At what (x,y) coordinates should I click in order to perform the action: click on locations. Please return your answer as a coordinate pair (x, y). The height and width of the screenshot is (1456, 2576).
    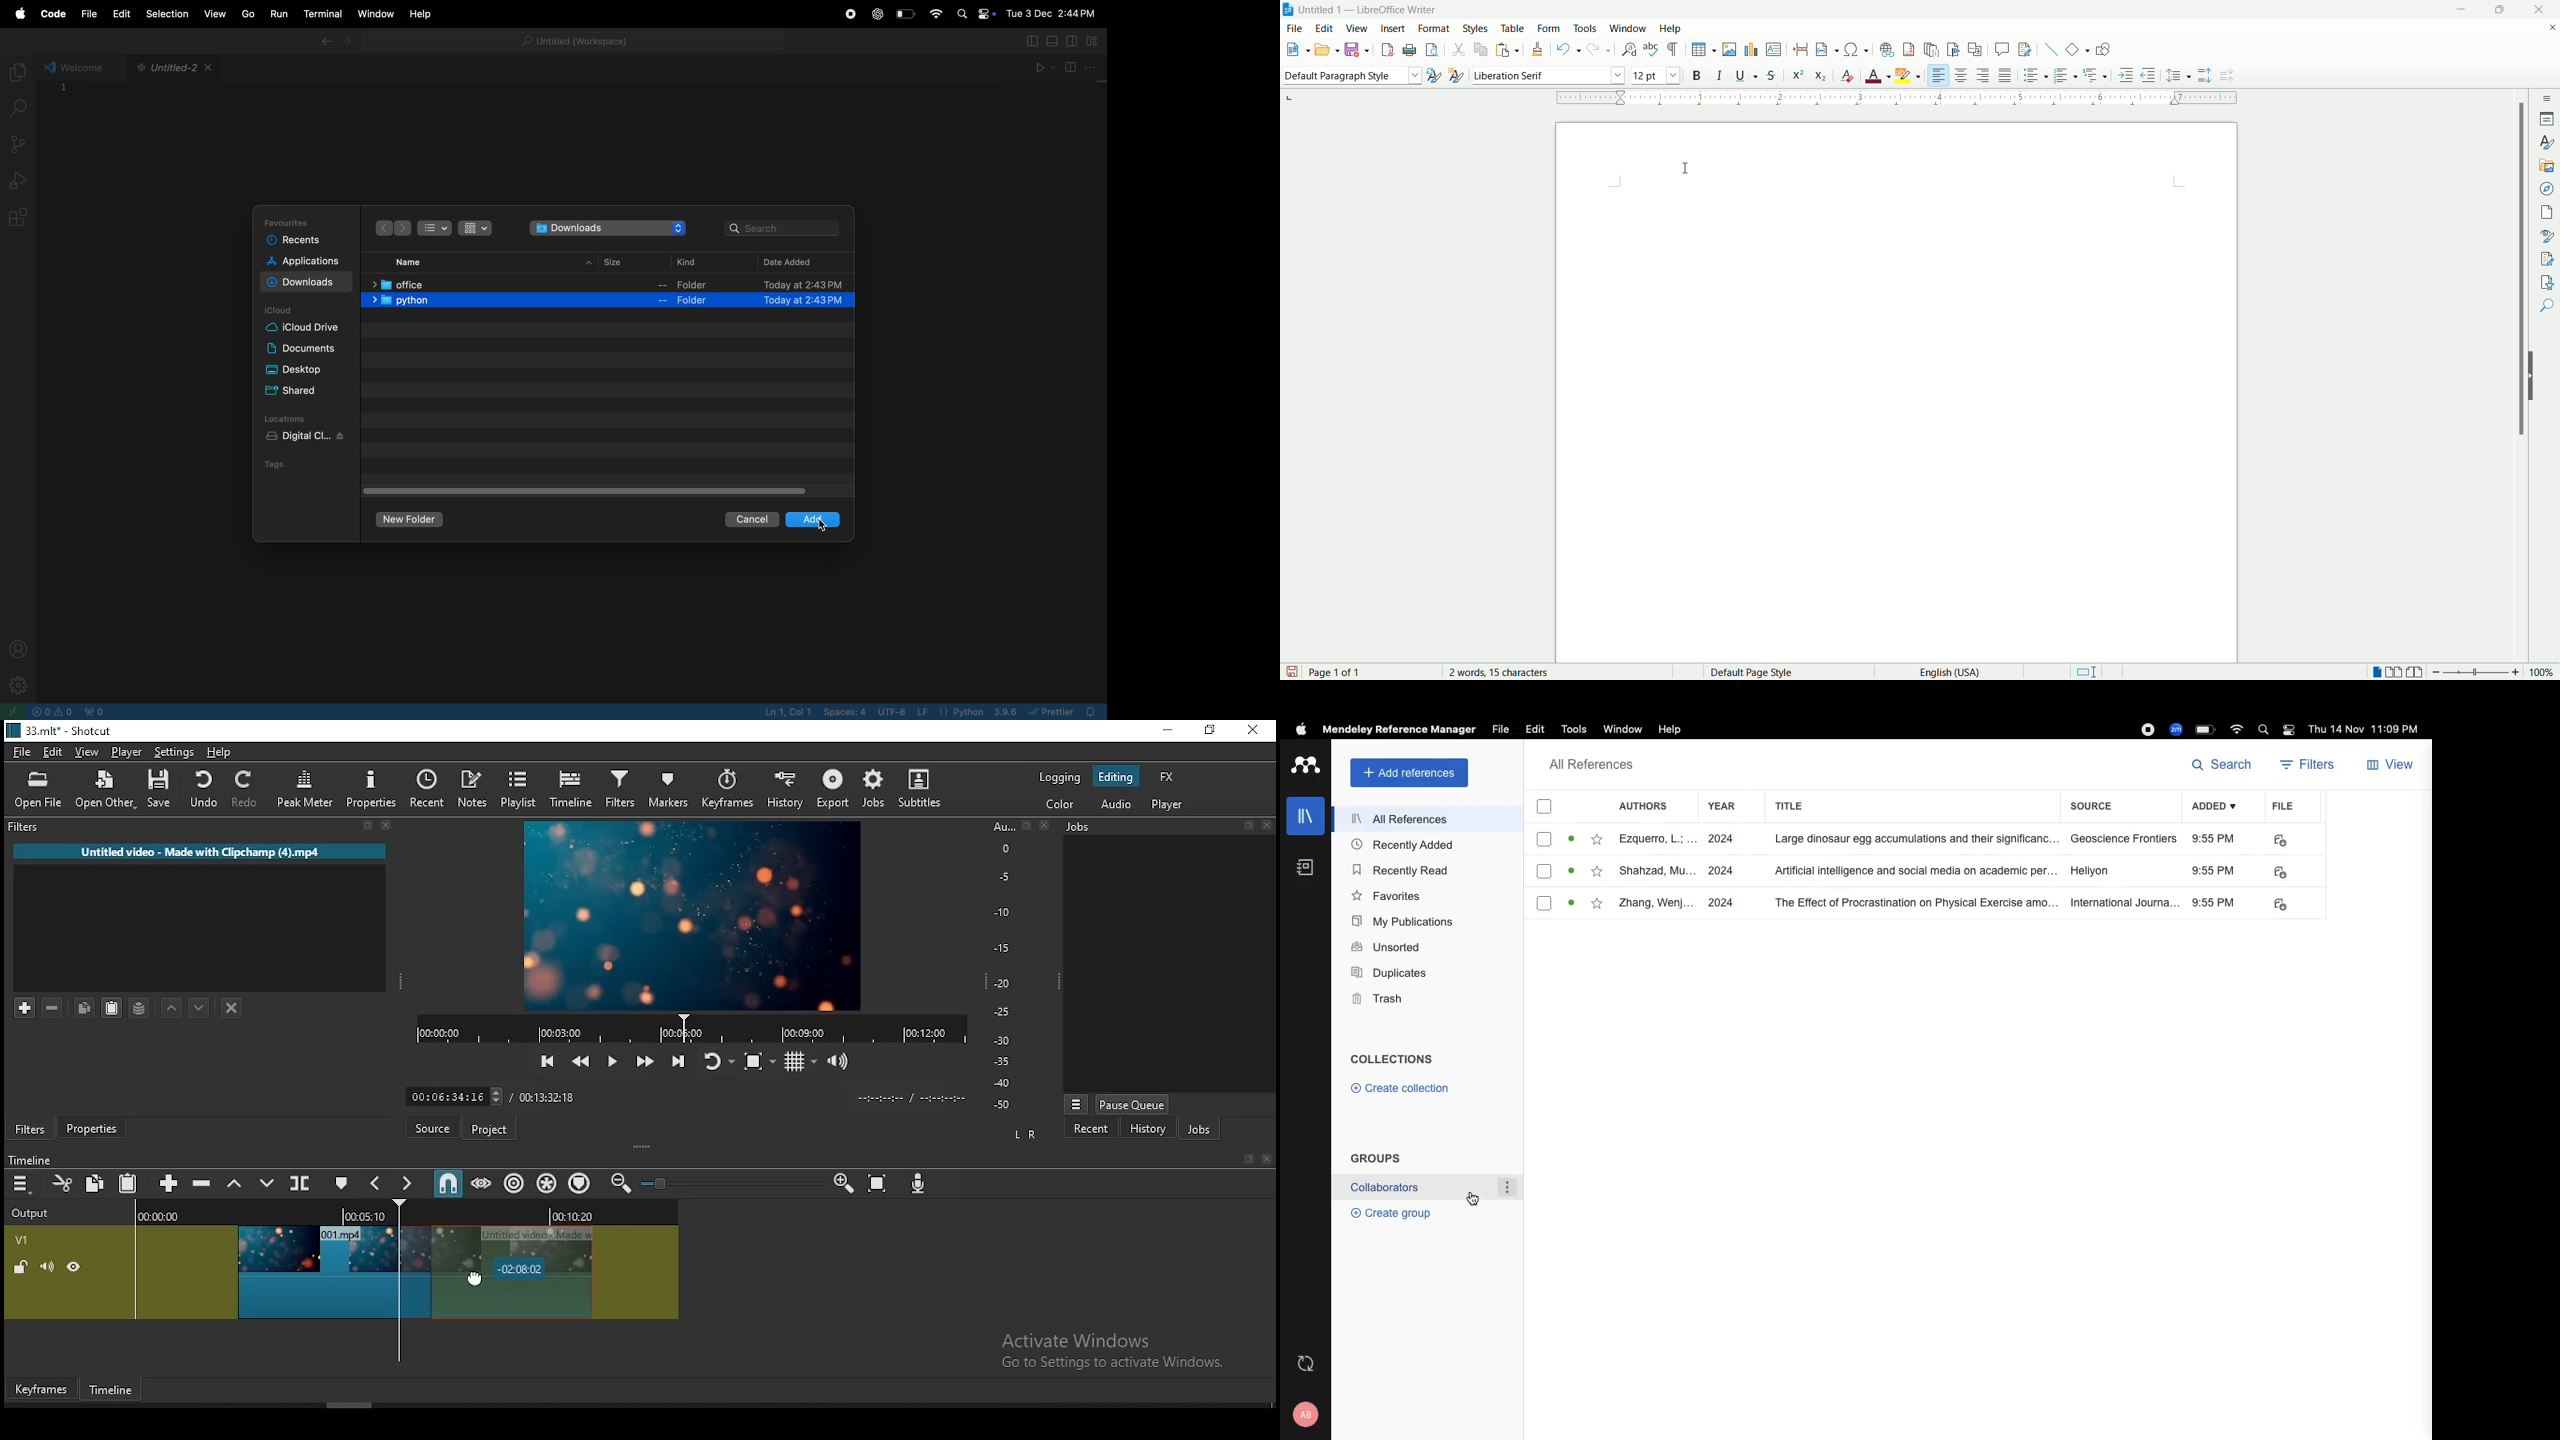
    Looking at the image, I should click on (293, 419).